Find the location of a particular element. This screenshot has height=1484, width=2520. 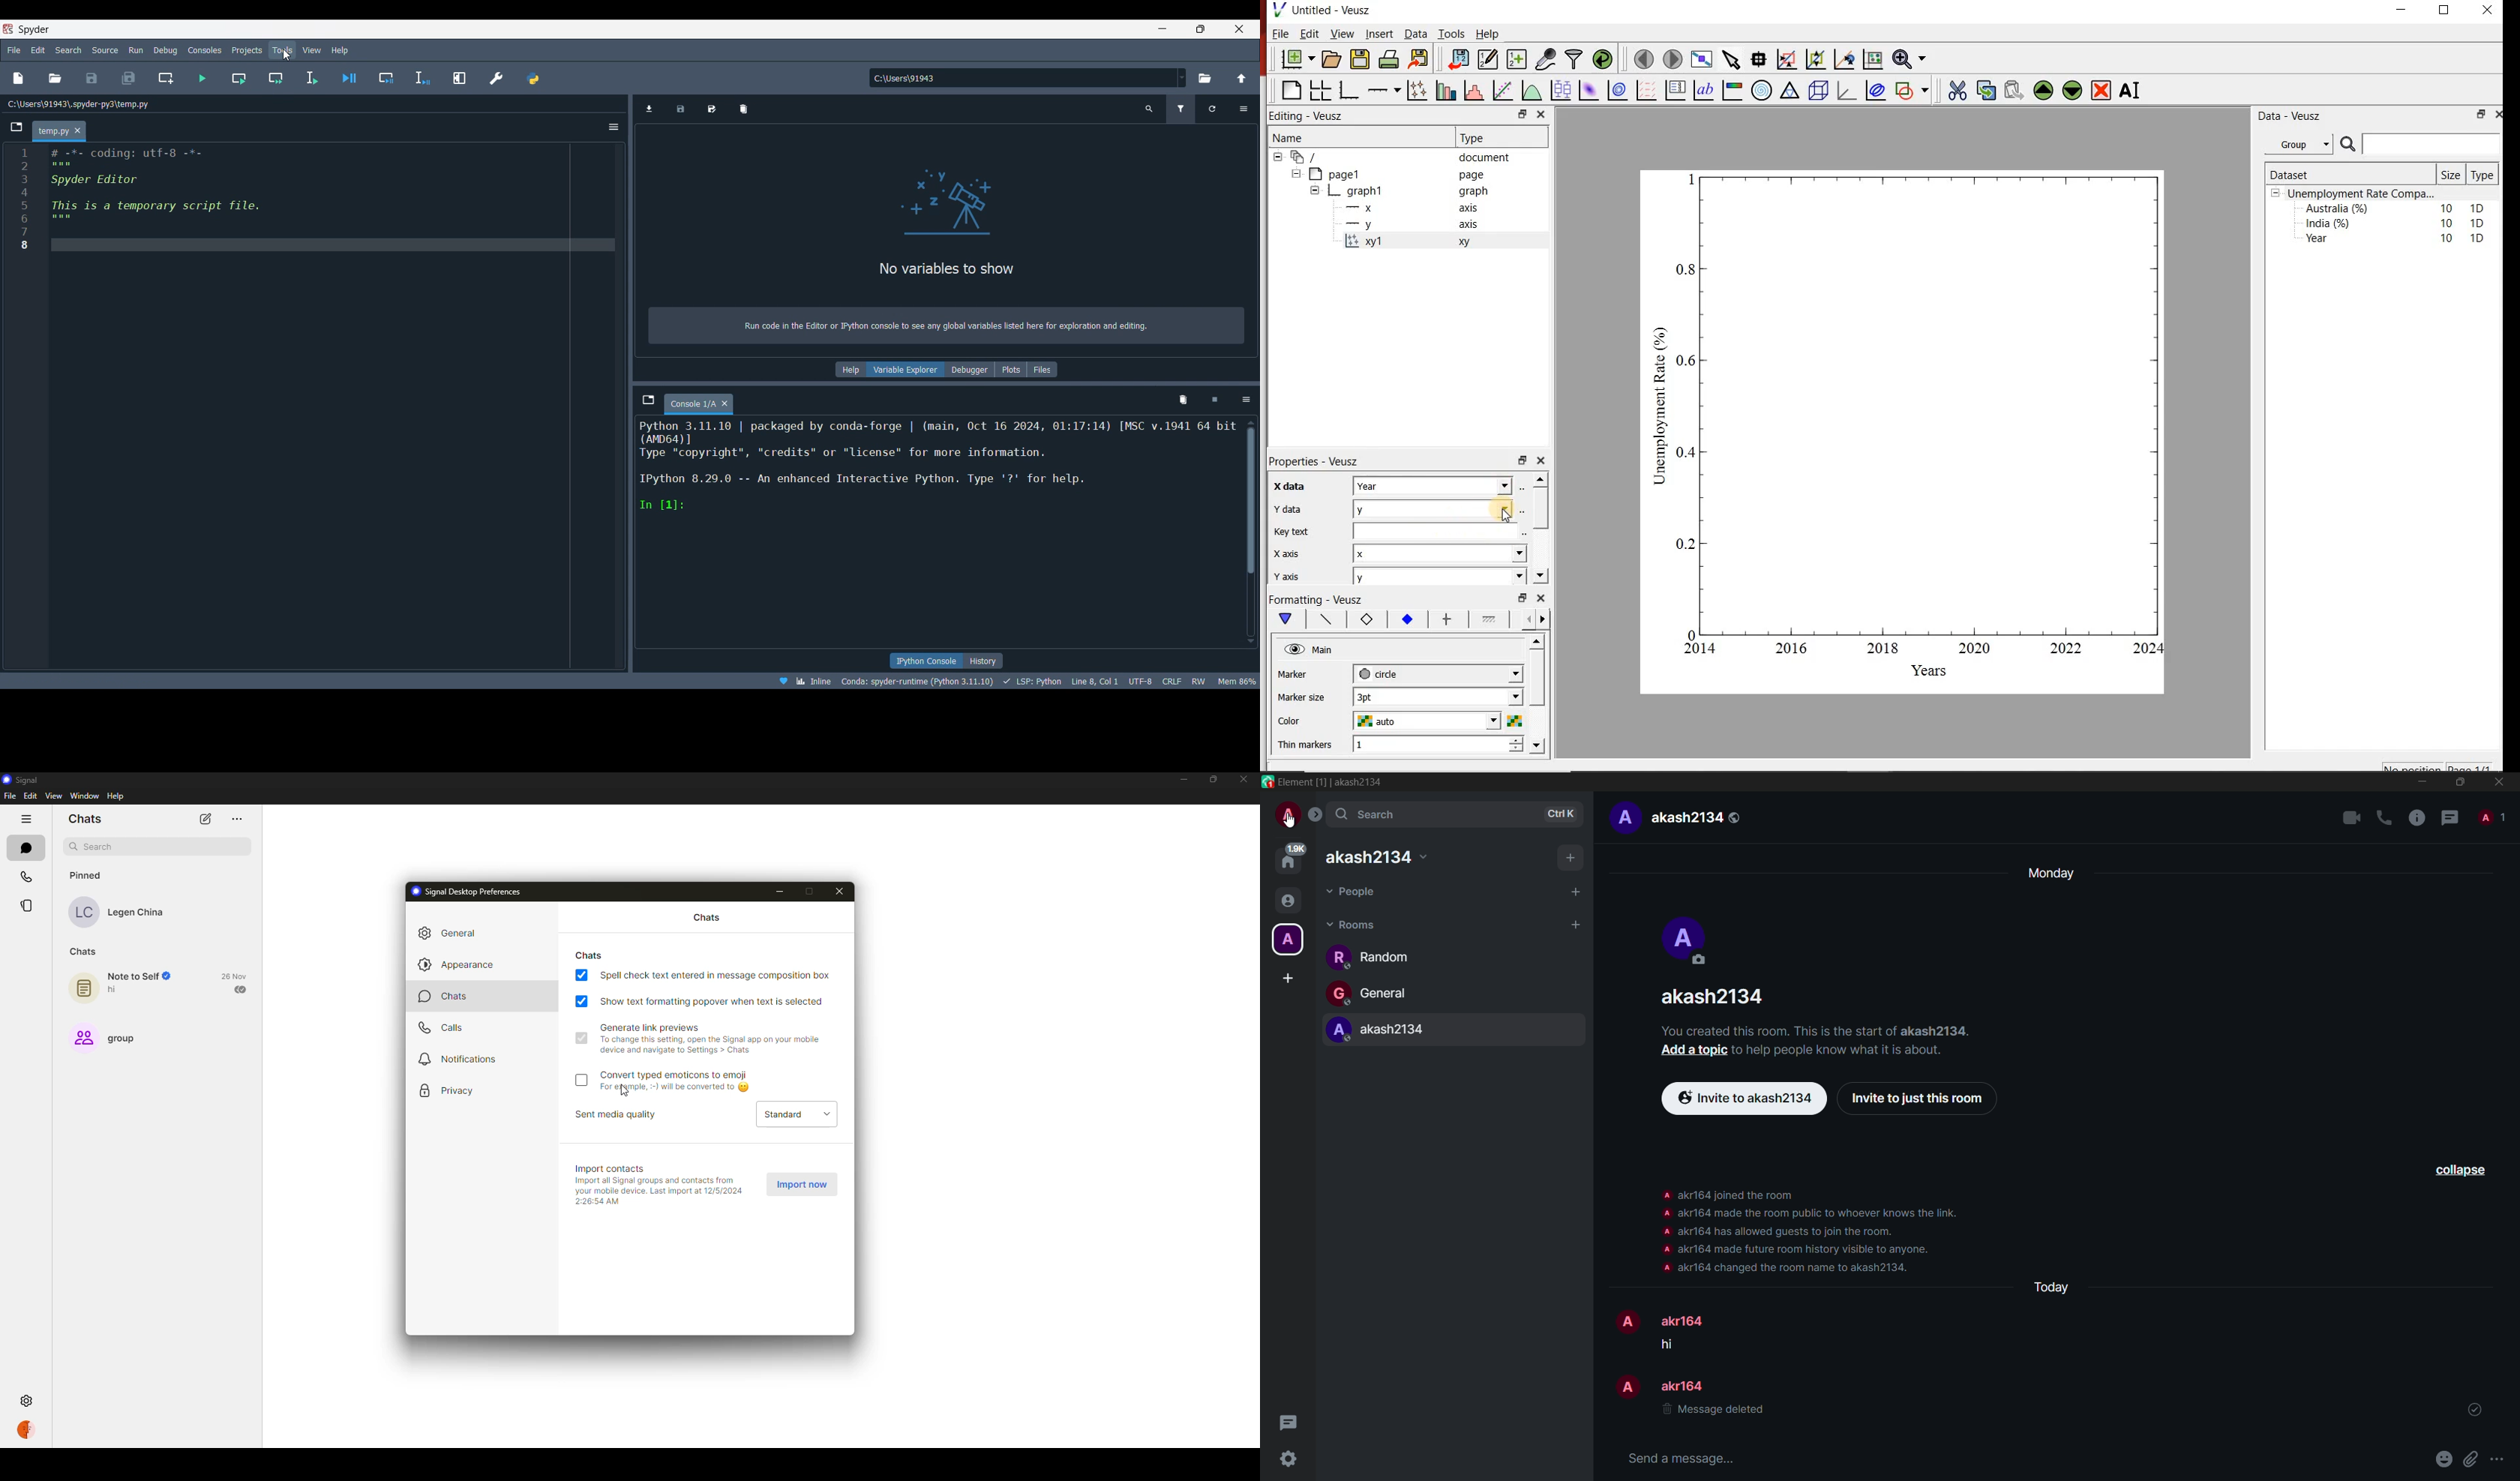

close is located at coordinates (841, 891).